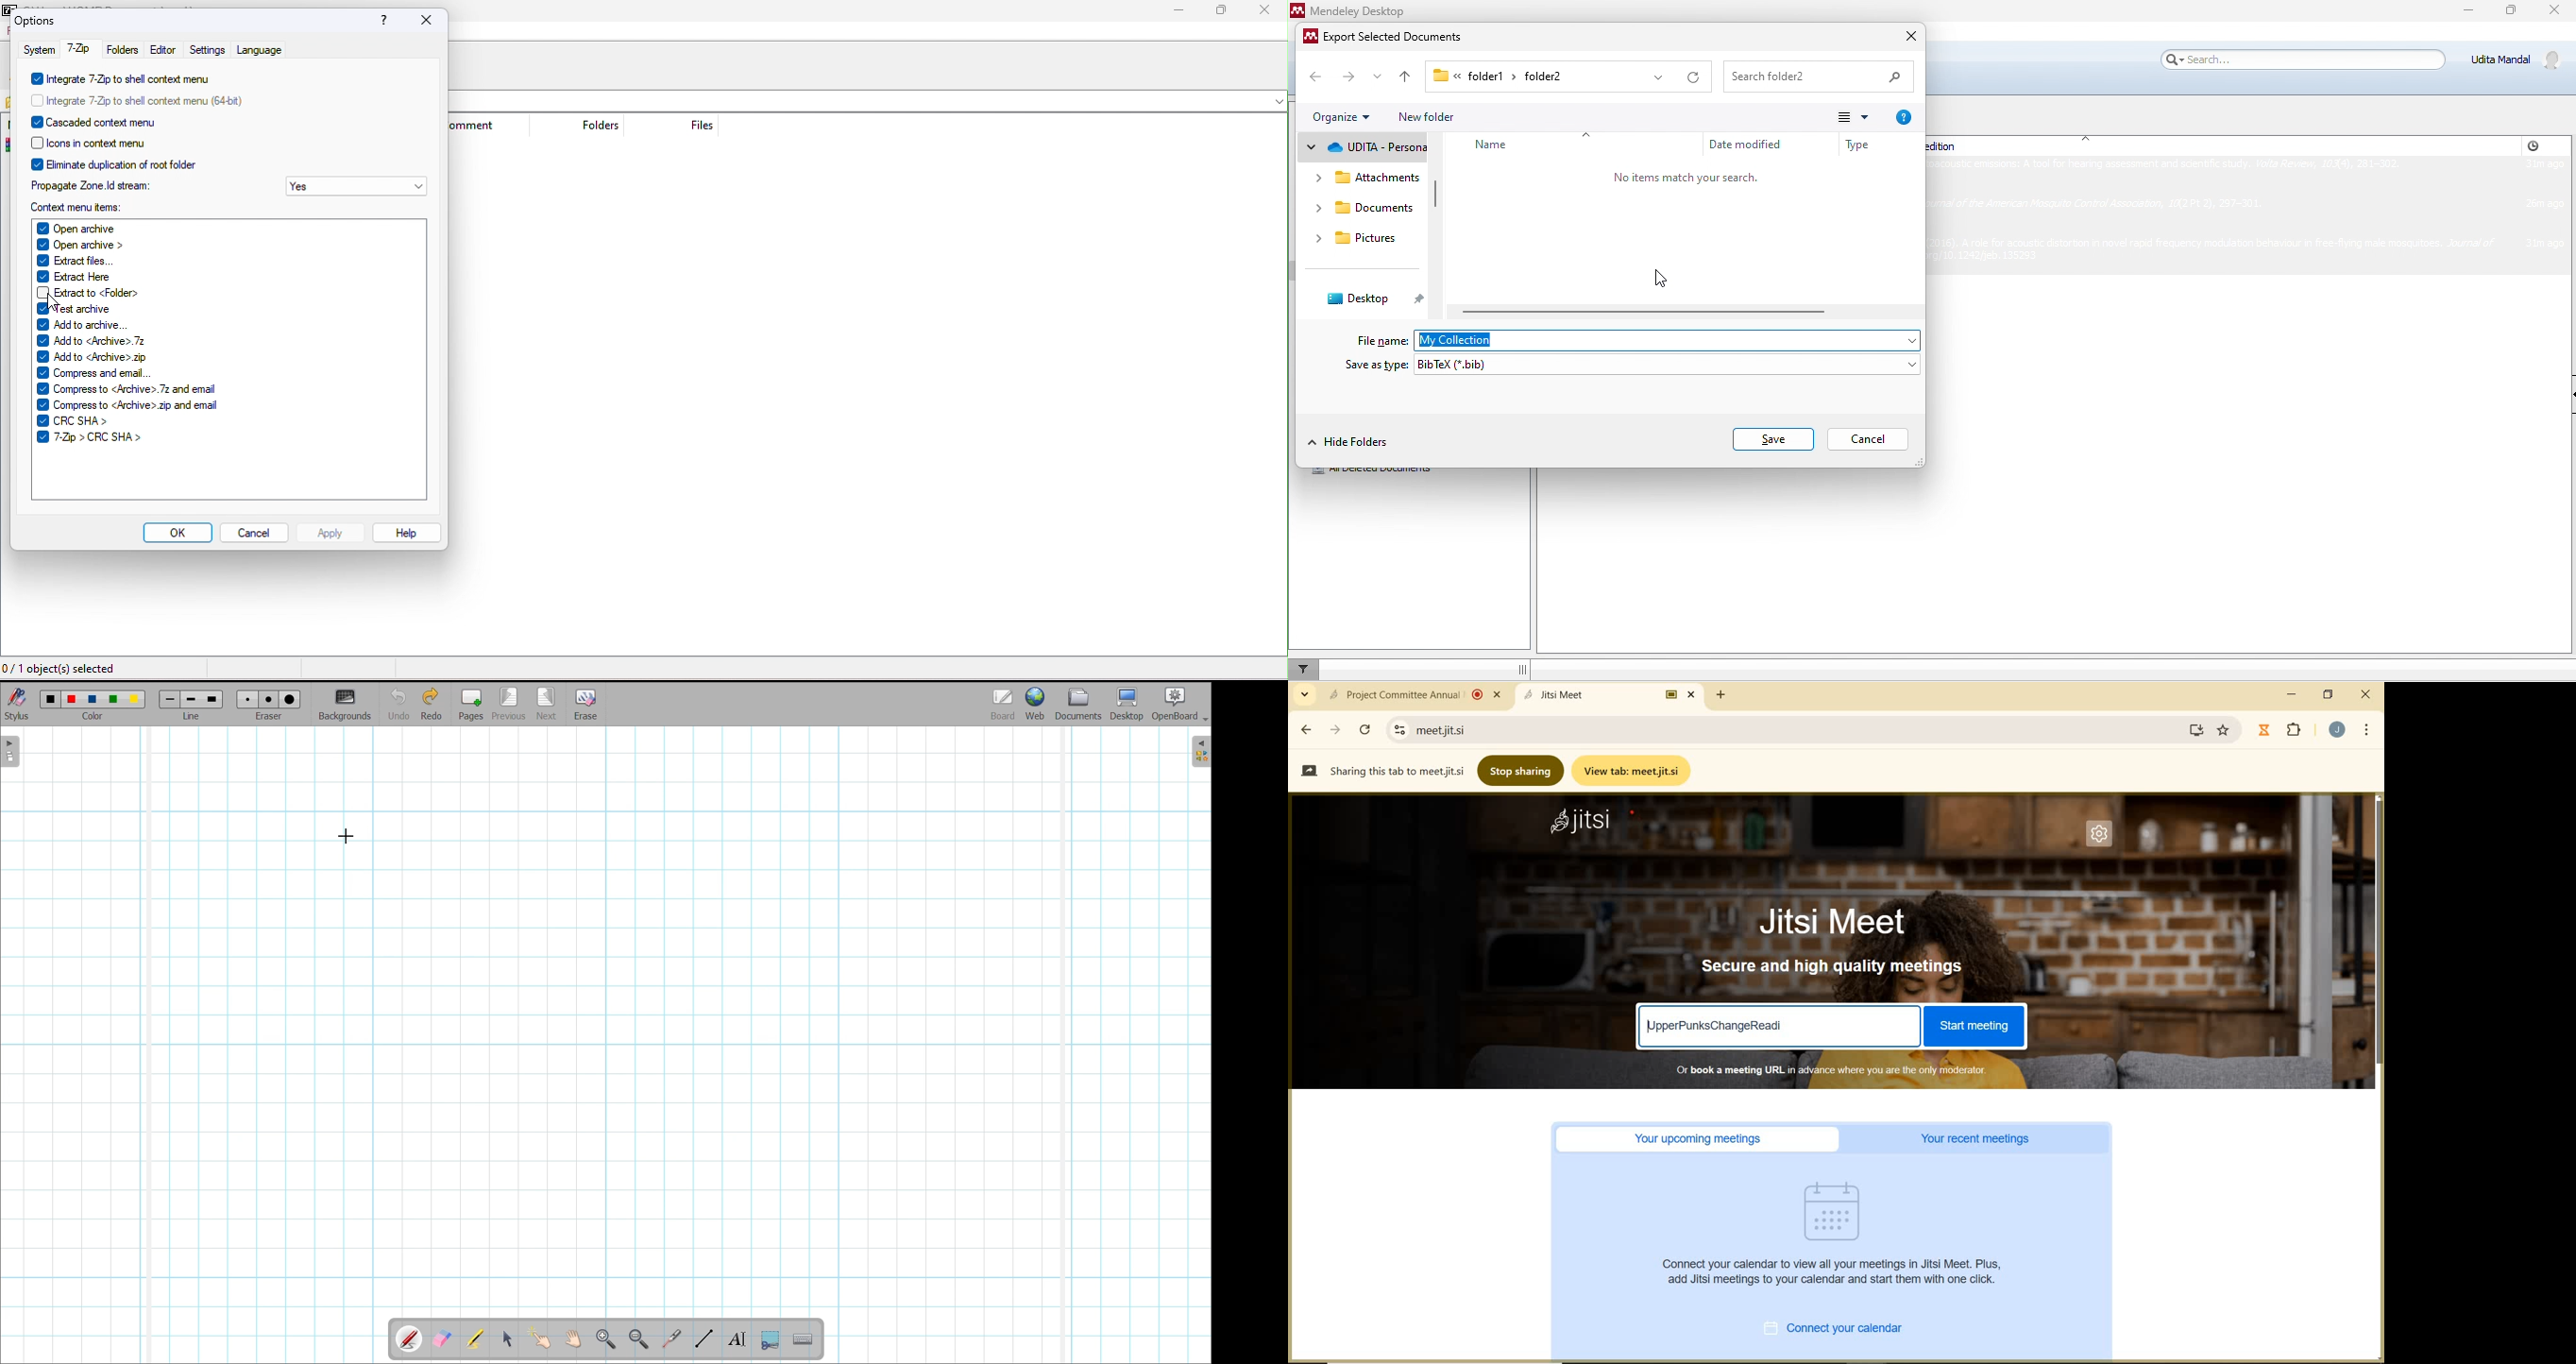  I want to click on system, so click(36, 49).